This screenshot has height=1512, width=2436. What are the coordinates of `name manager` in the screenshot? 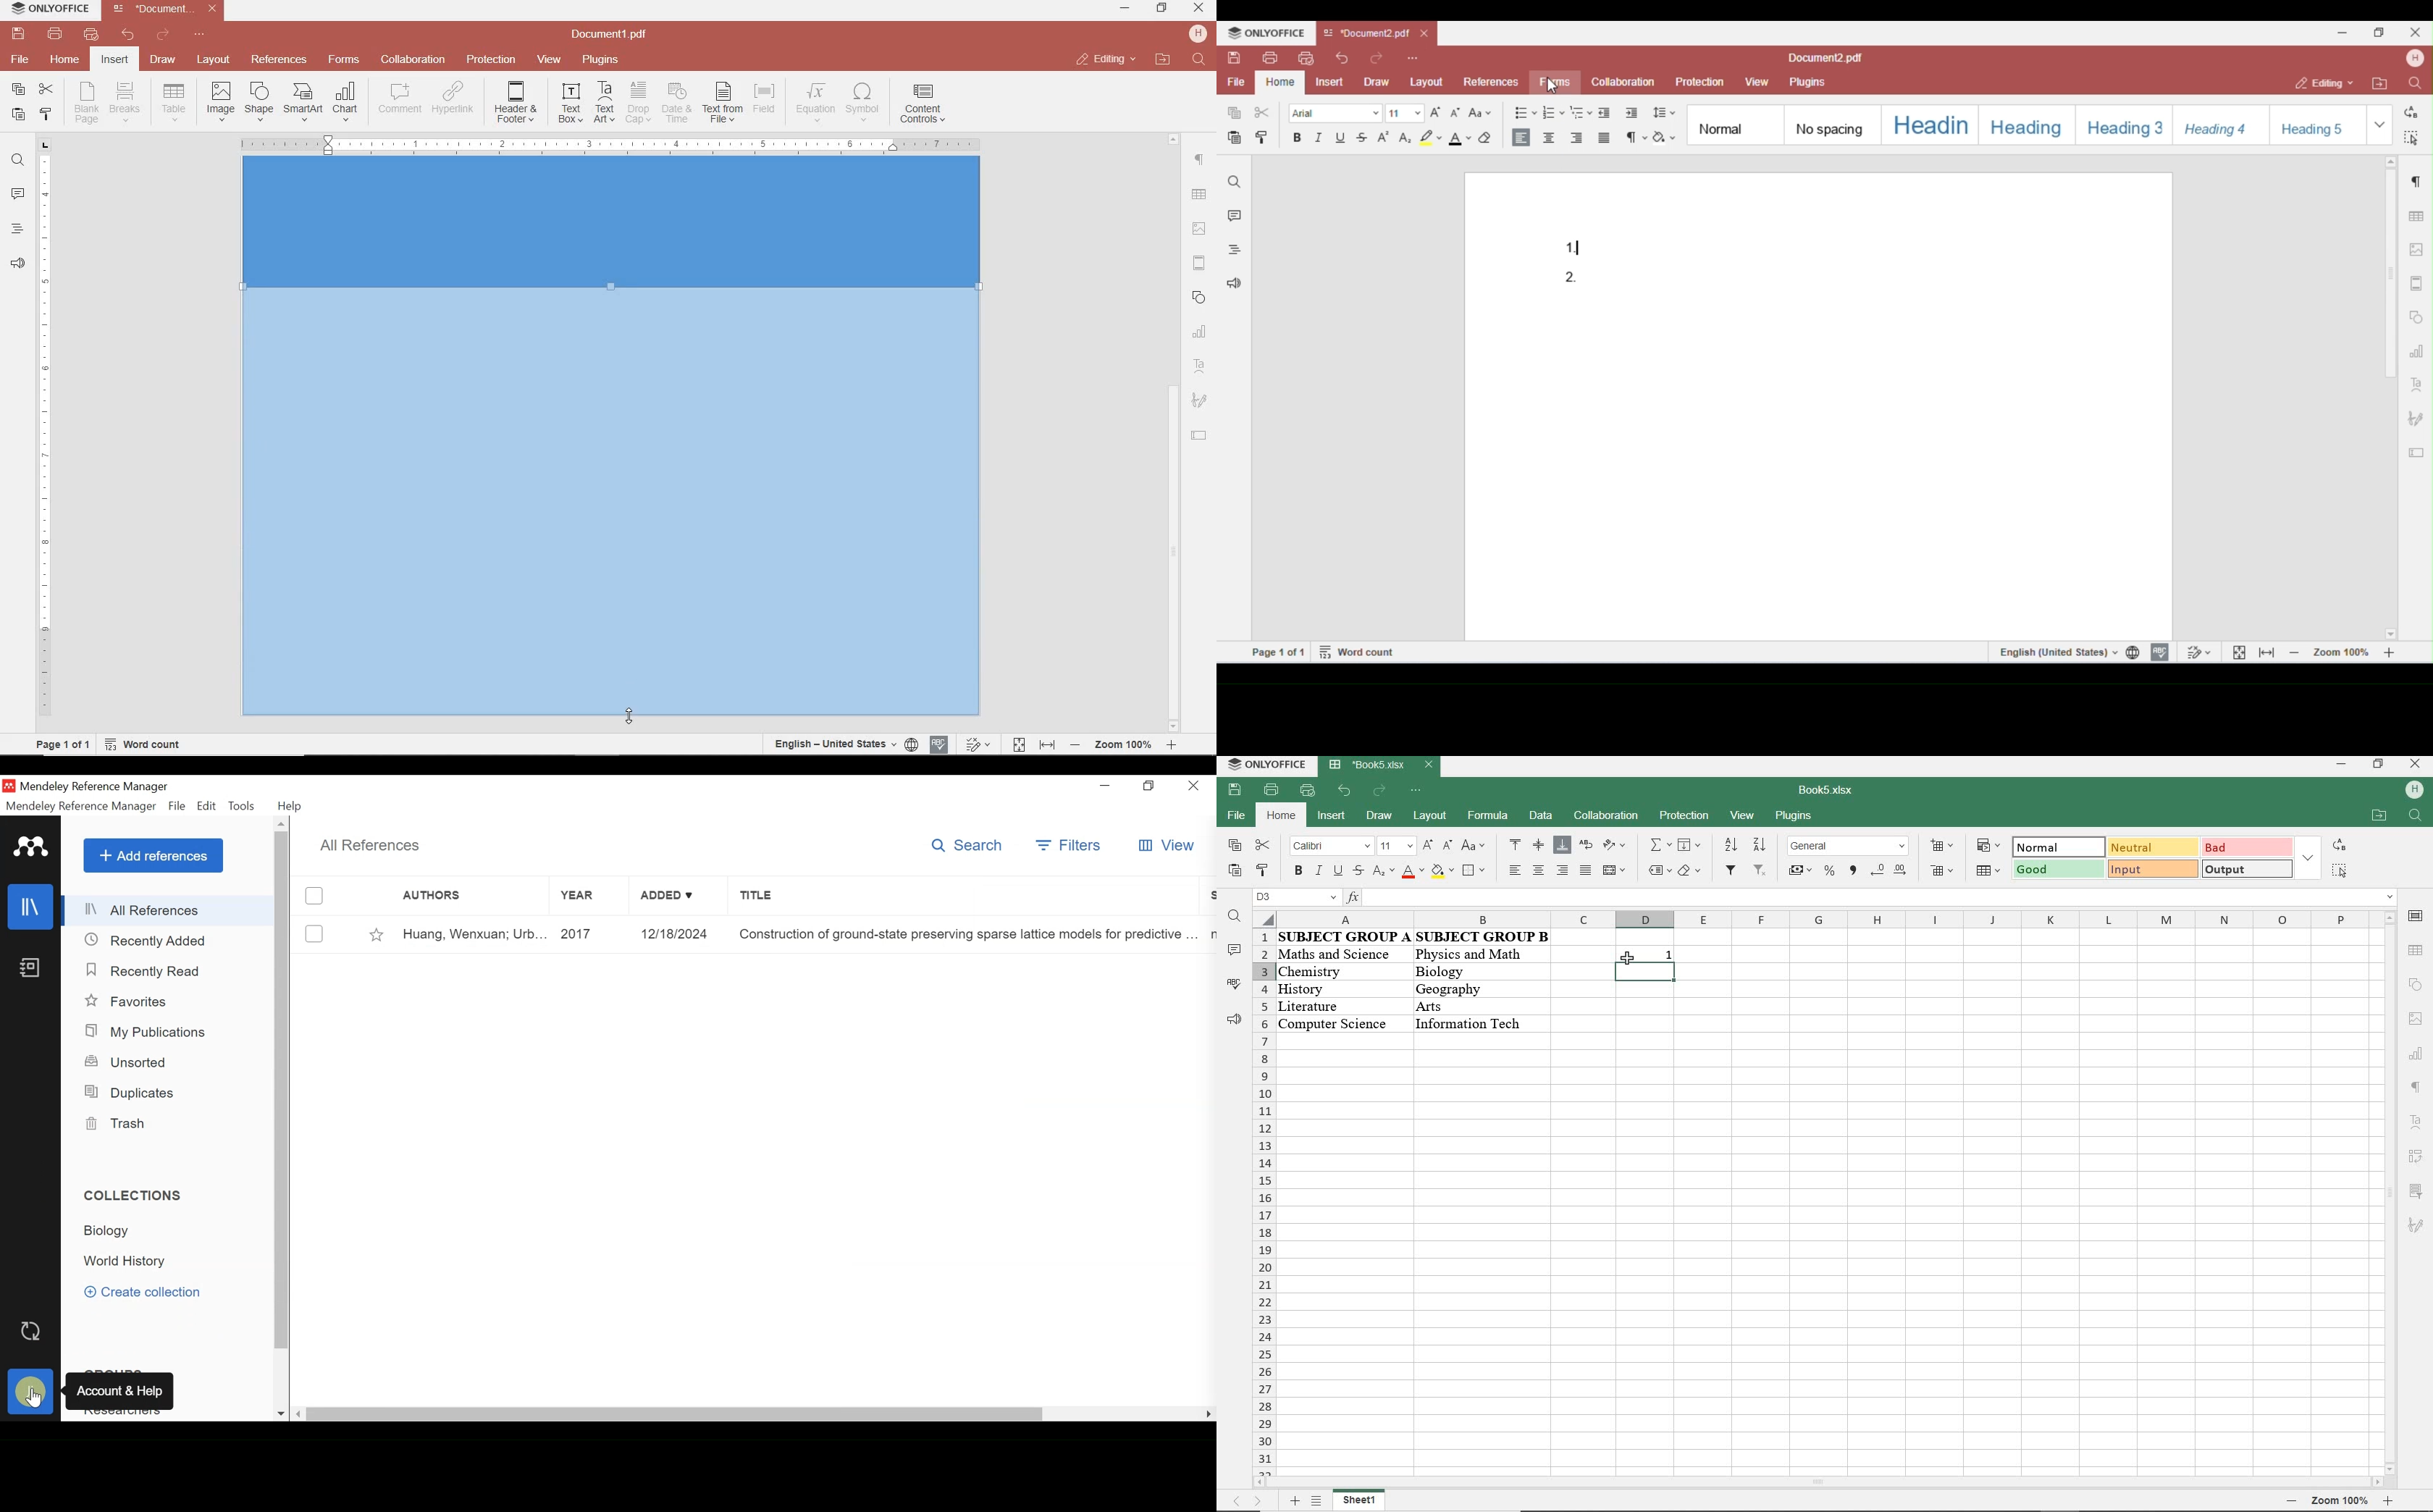 It's located at (1295, 897).